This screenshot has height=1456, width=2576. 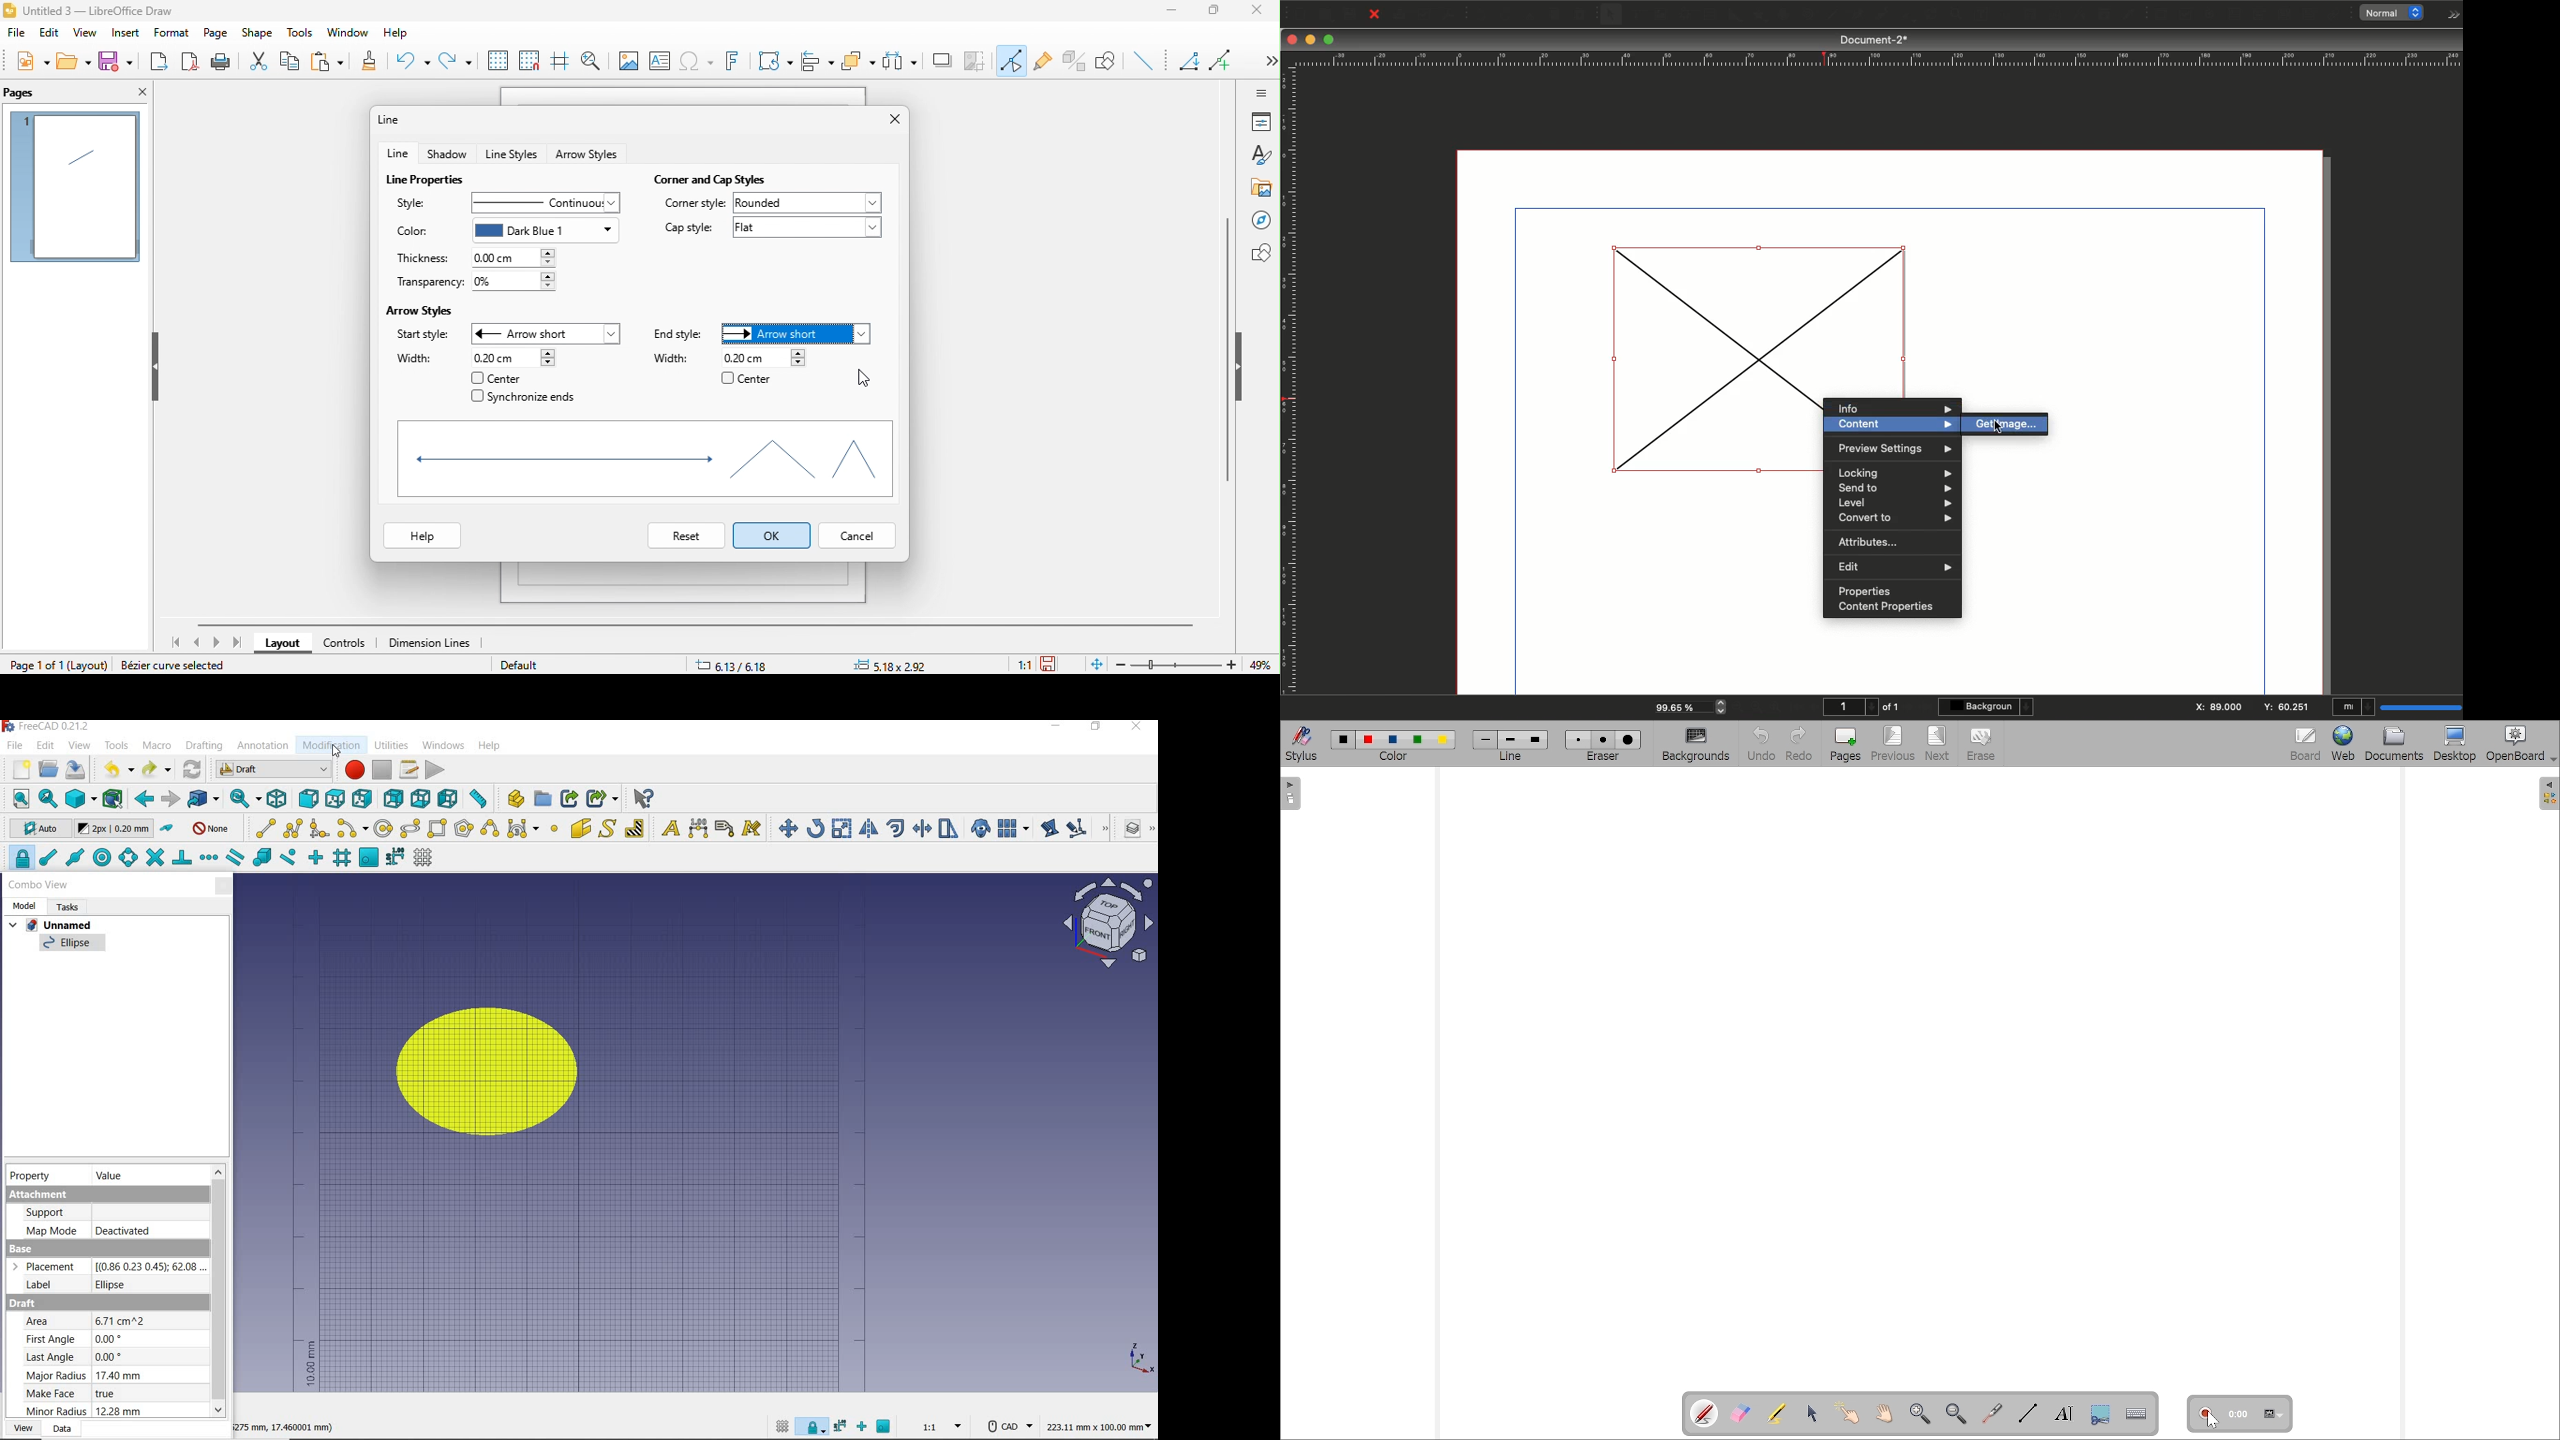 I want to click on file, so click(x=13, y=745).